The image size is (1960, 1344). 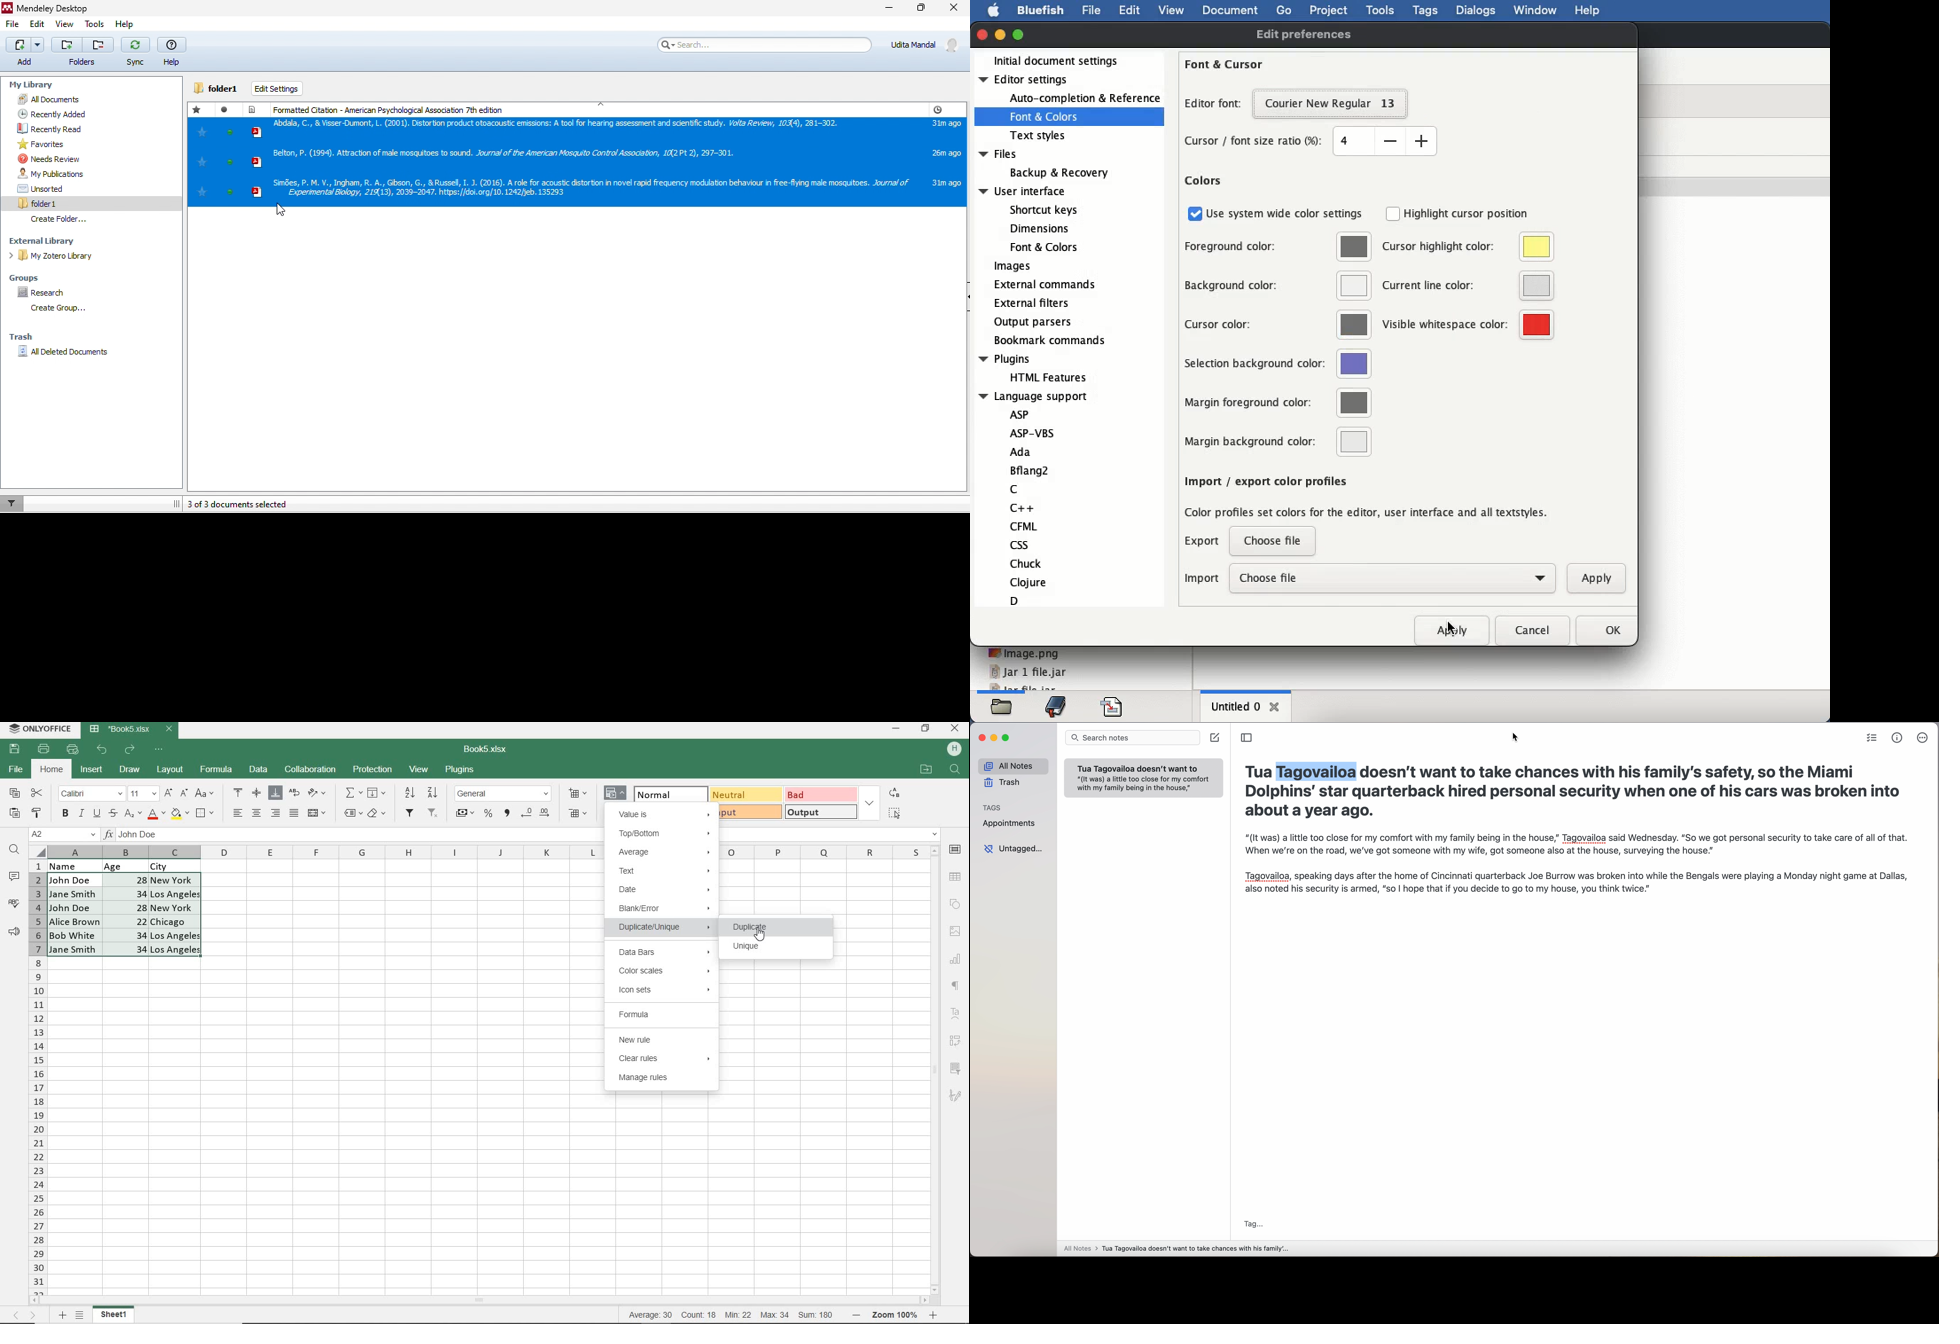 What do you see at coordinates (1001, 782) in the screenshot?
I see `trash` at bounding box center [1001, 782].